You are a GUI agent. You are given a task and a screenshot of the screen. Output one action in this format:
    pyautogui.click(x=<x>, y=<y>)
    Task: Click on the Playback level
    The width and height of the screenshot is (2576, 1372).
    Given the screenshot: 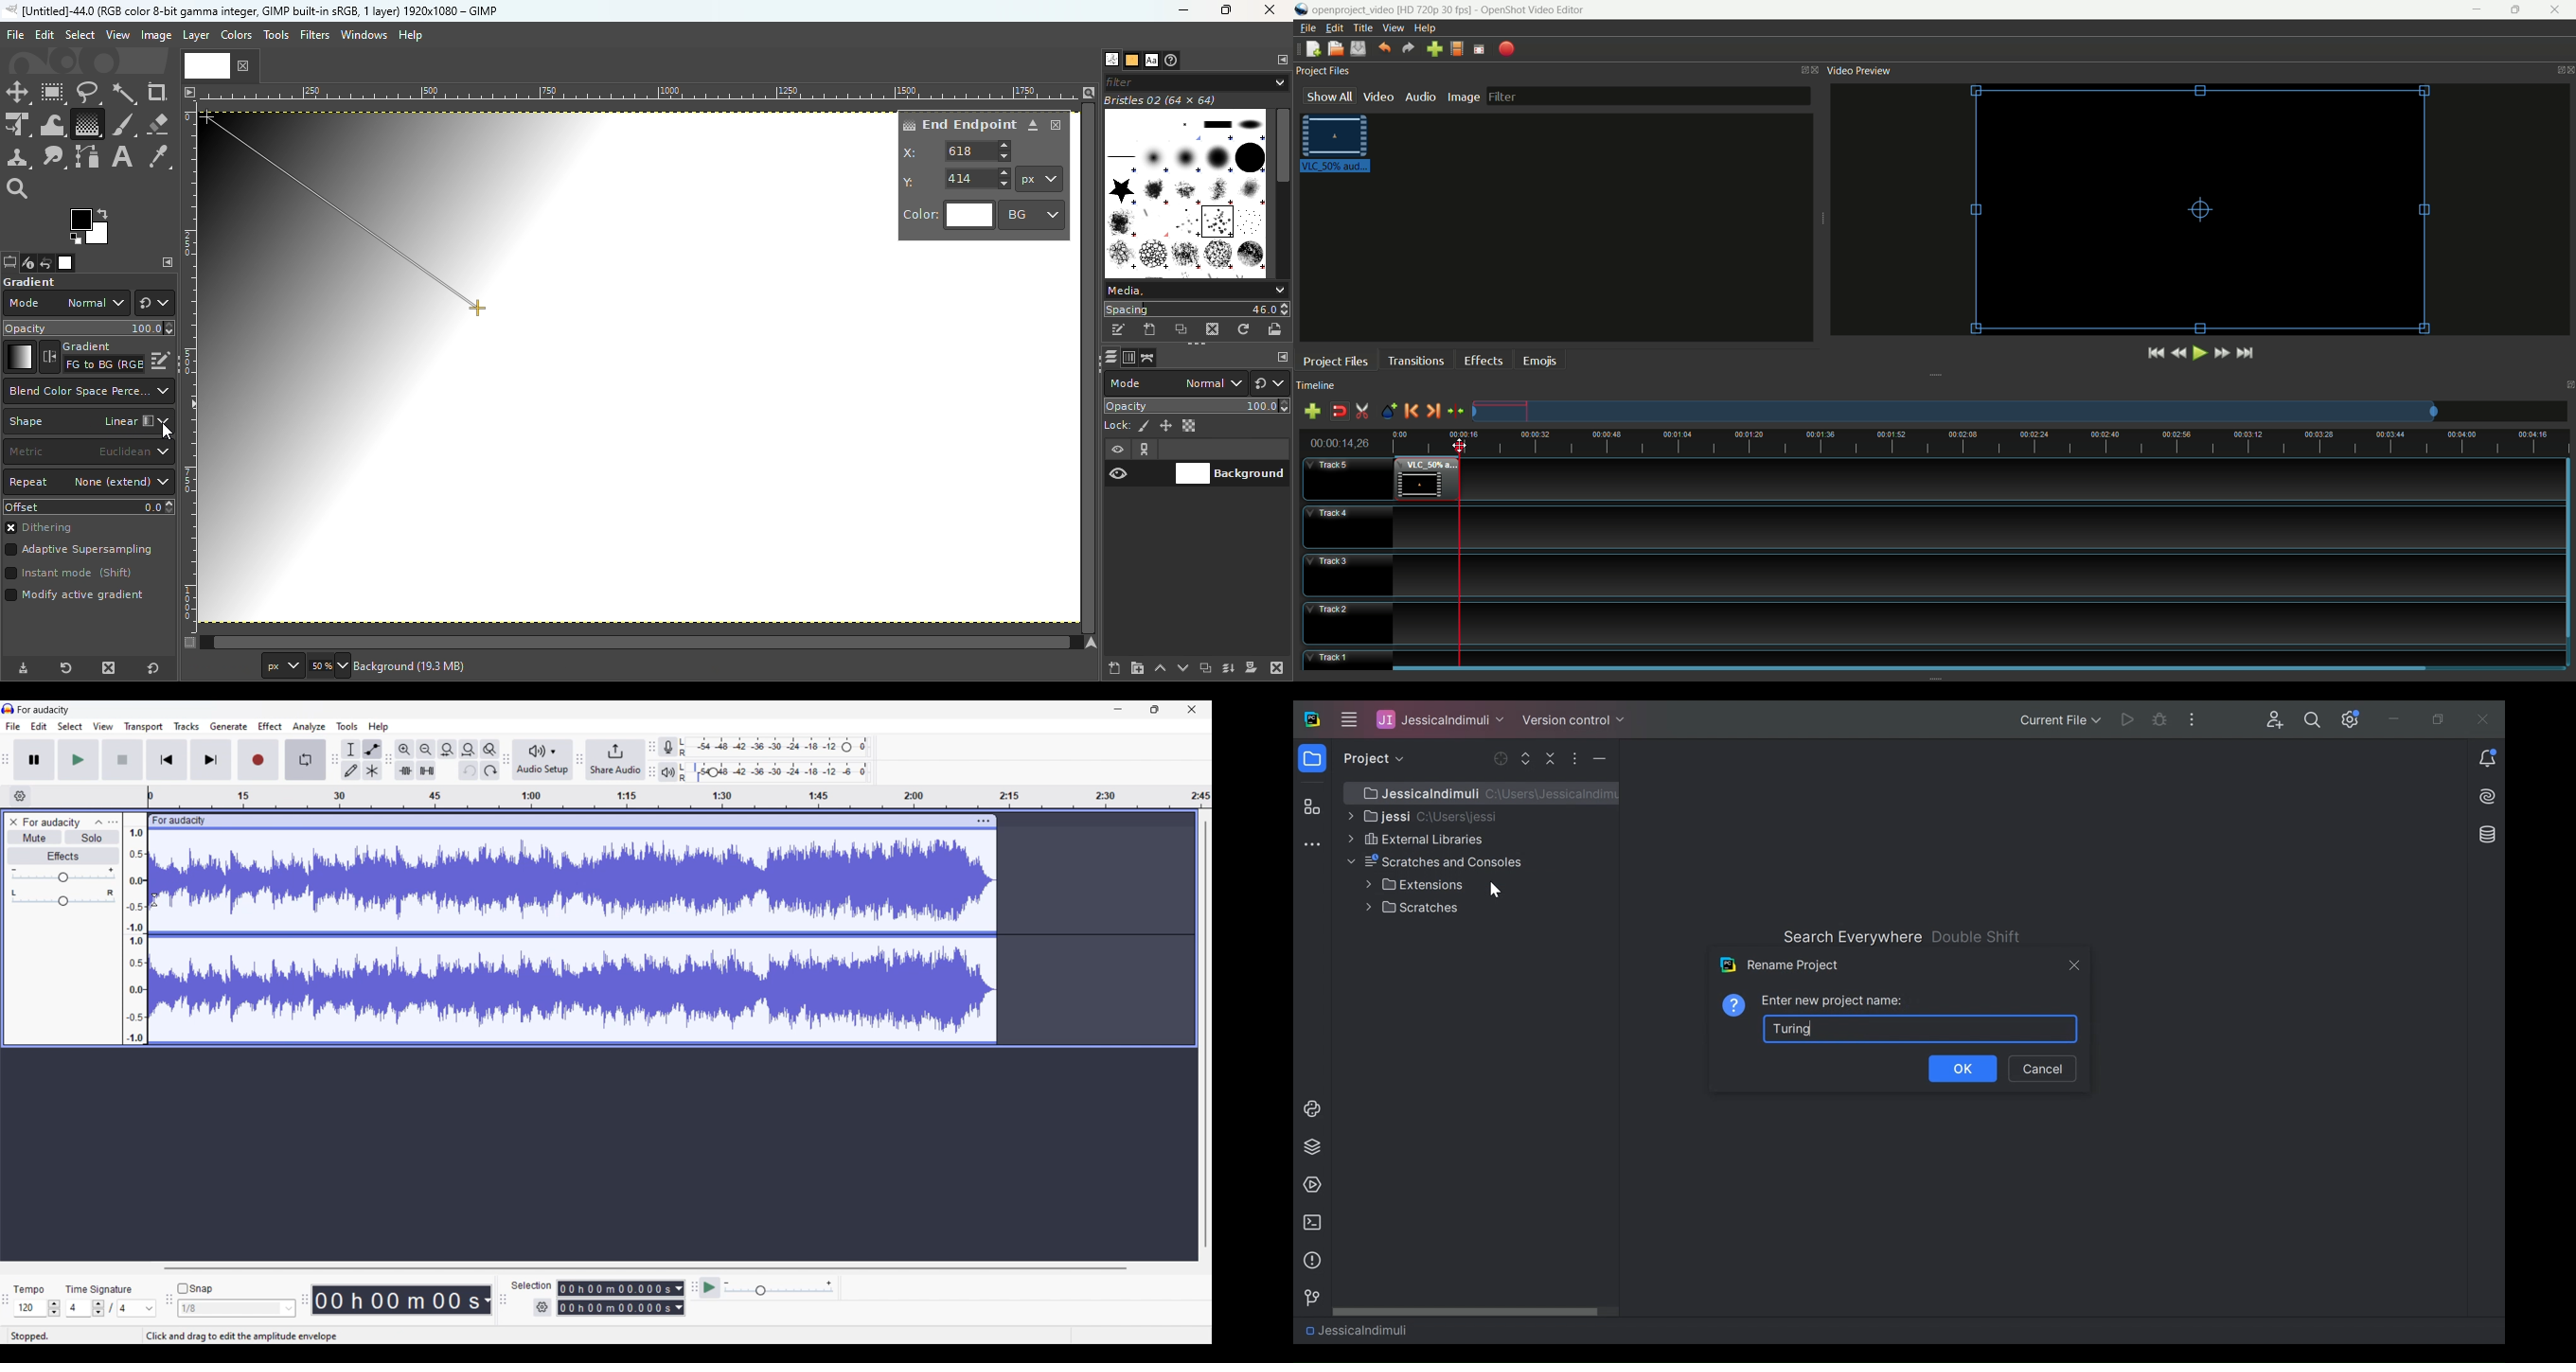 What is the action you would take?
    pyautogui.click(x=774, y=772)
    